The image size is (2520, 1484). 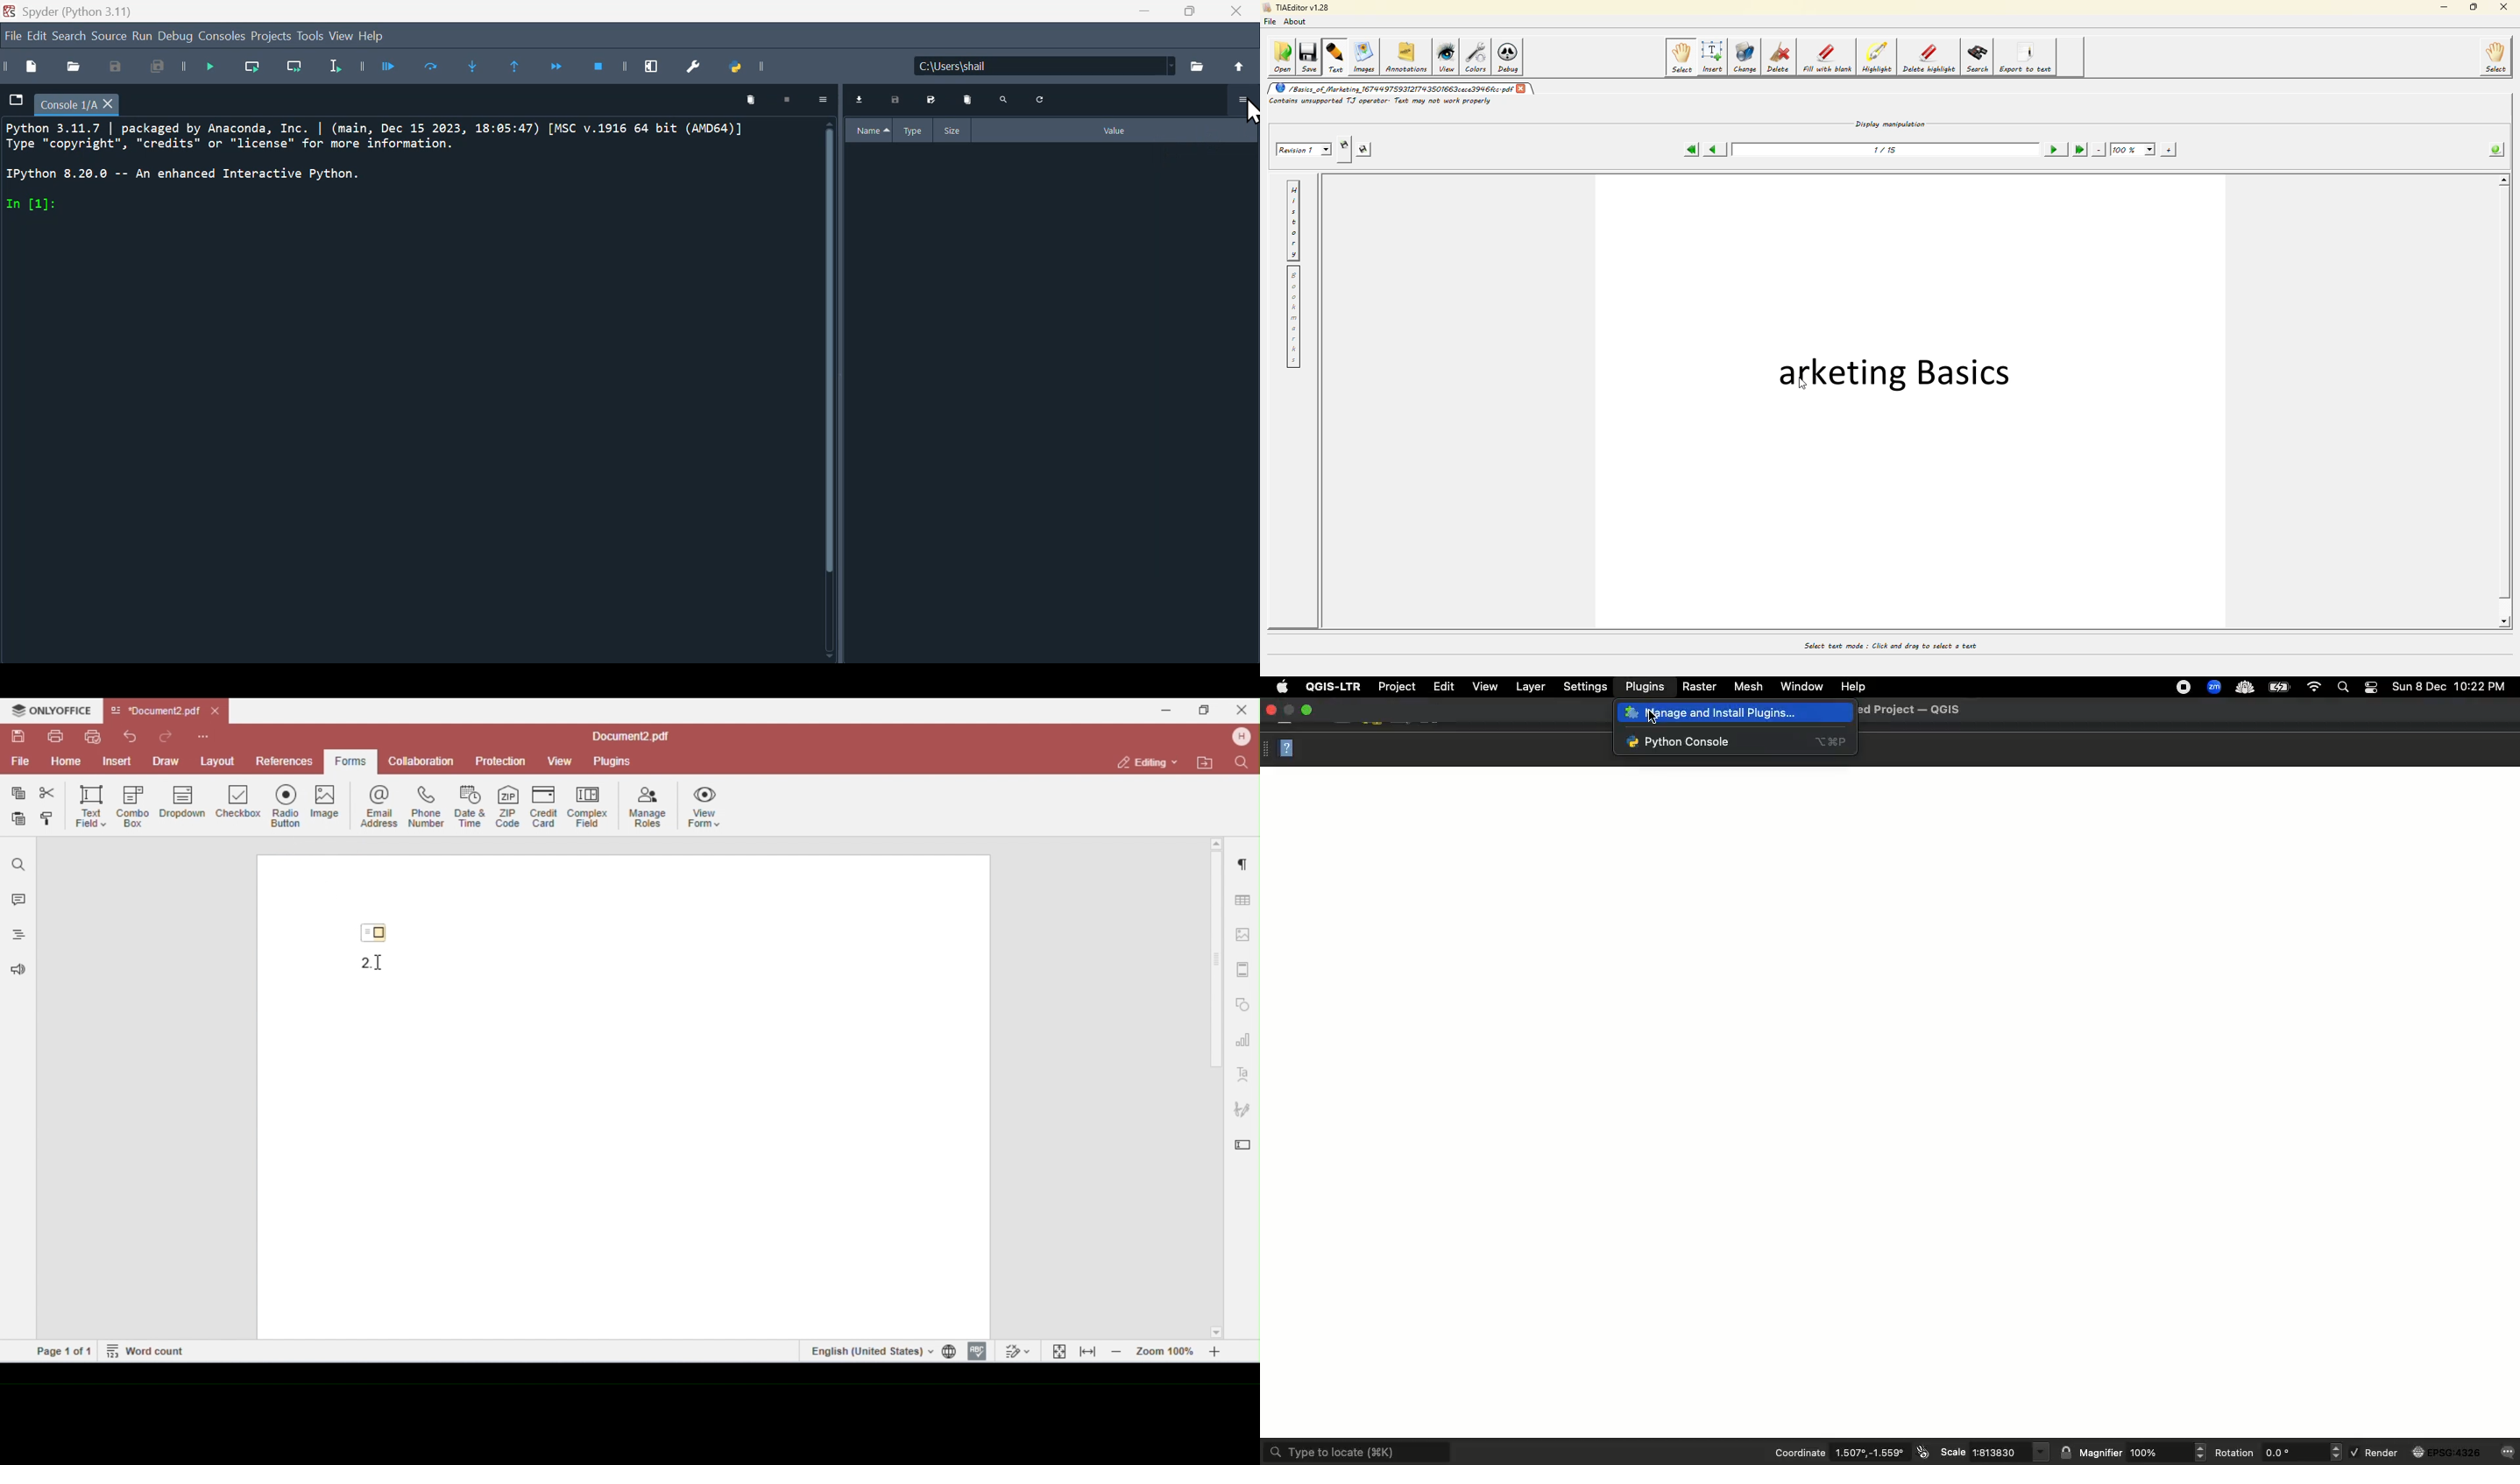 I want to click on Console, so click(x=224, y=37).